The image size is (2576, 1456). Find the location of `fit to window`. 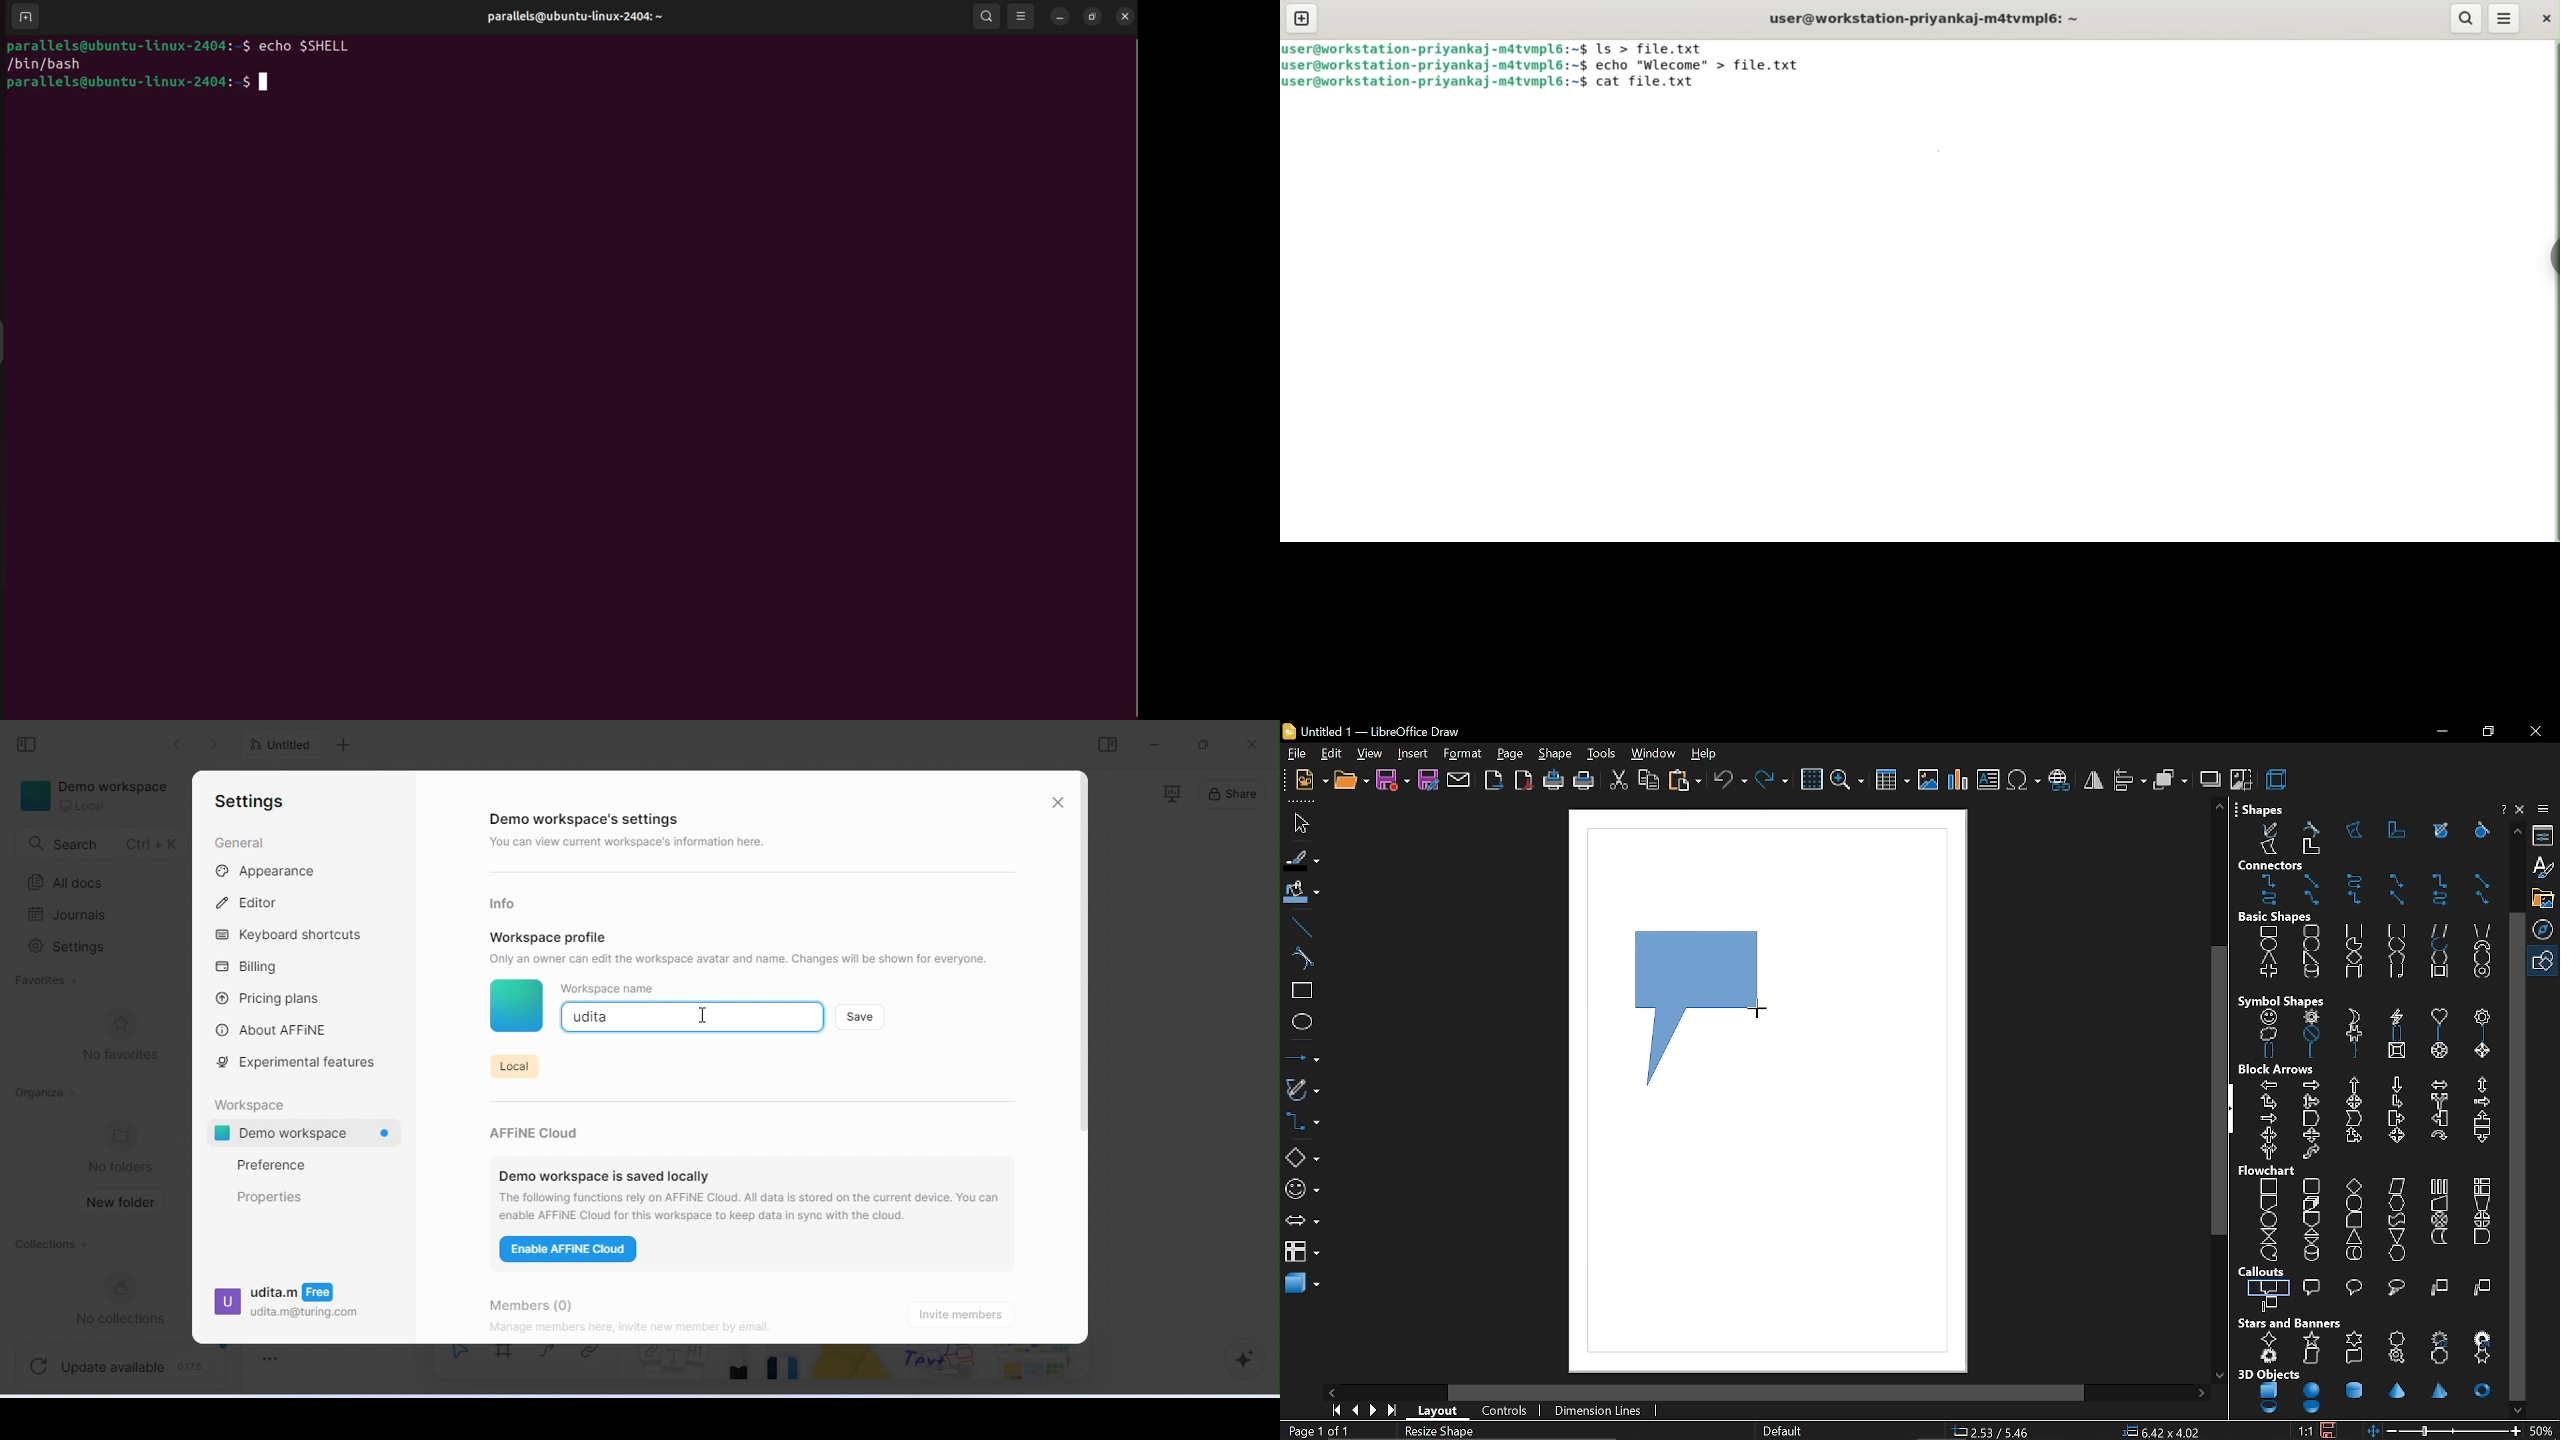

fit to window is located at coordinates (2375, 1431).